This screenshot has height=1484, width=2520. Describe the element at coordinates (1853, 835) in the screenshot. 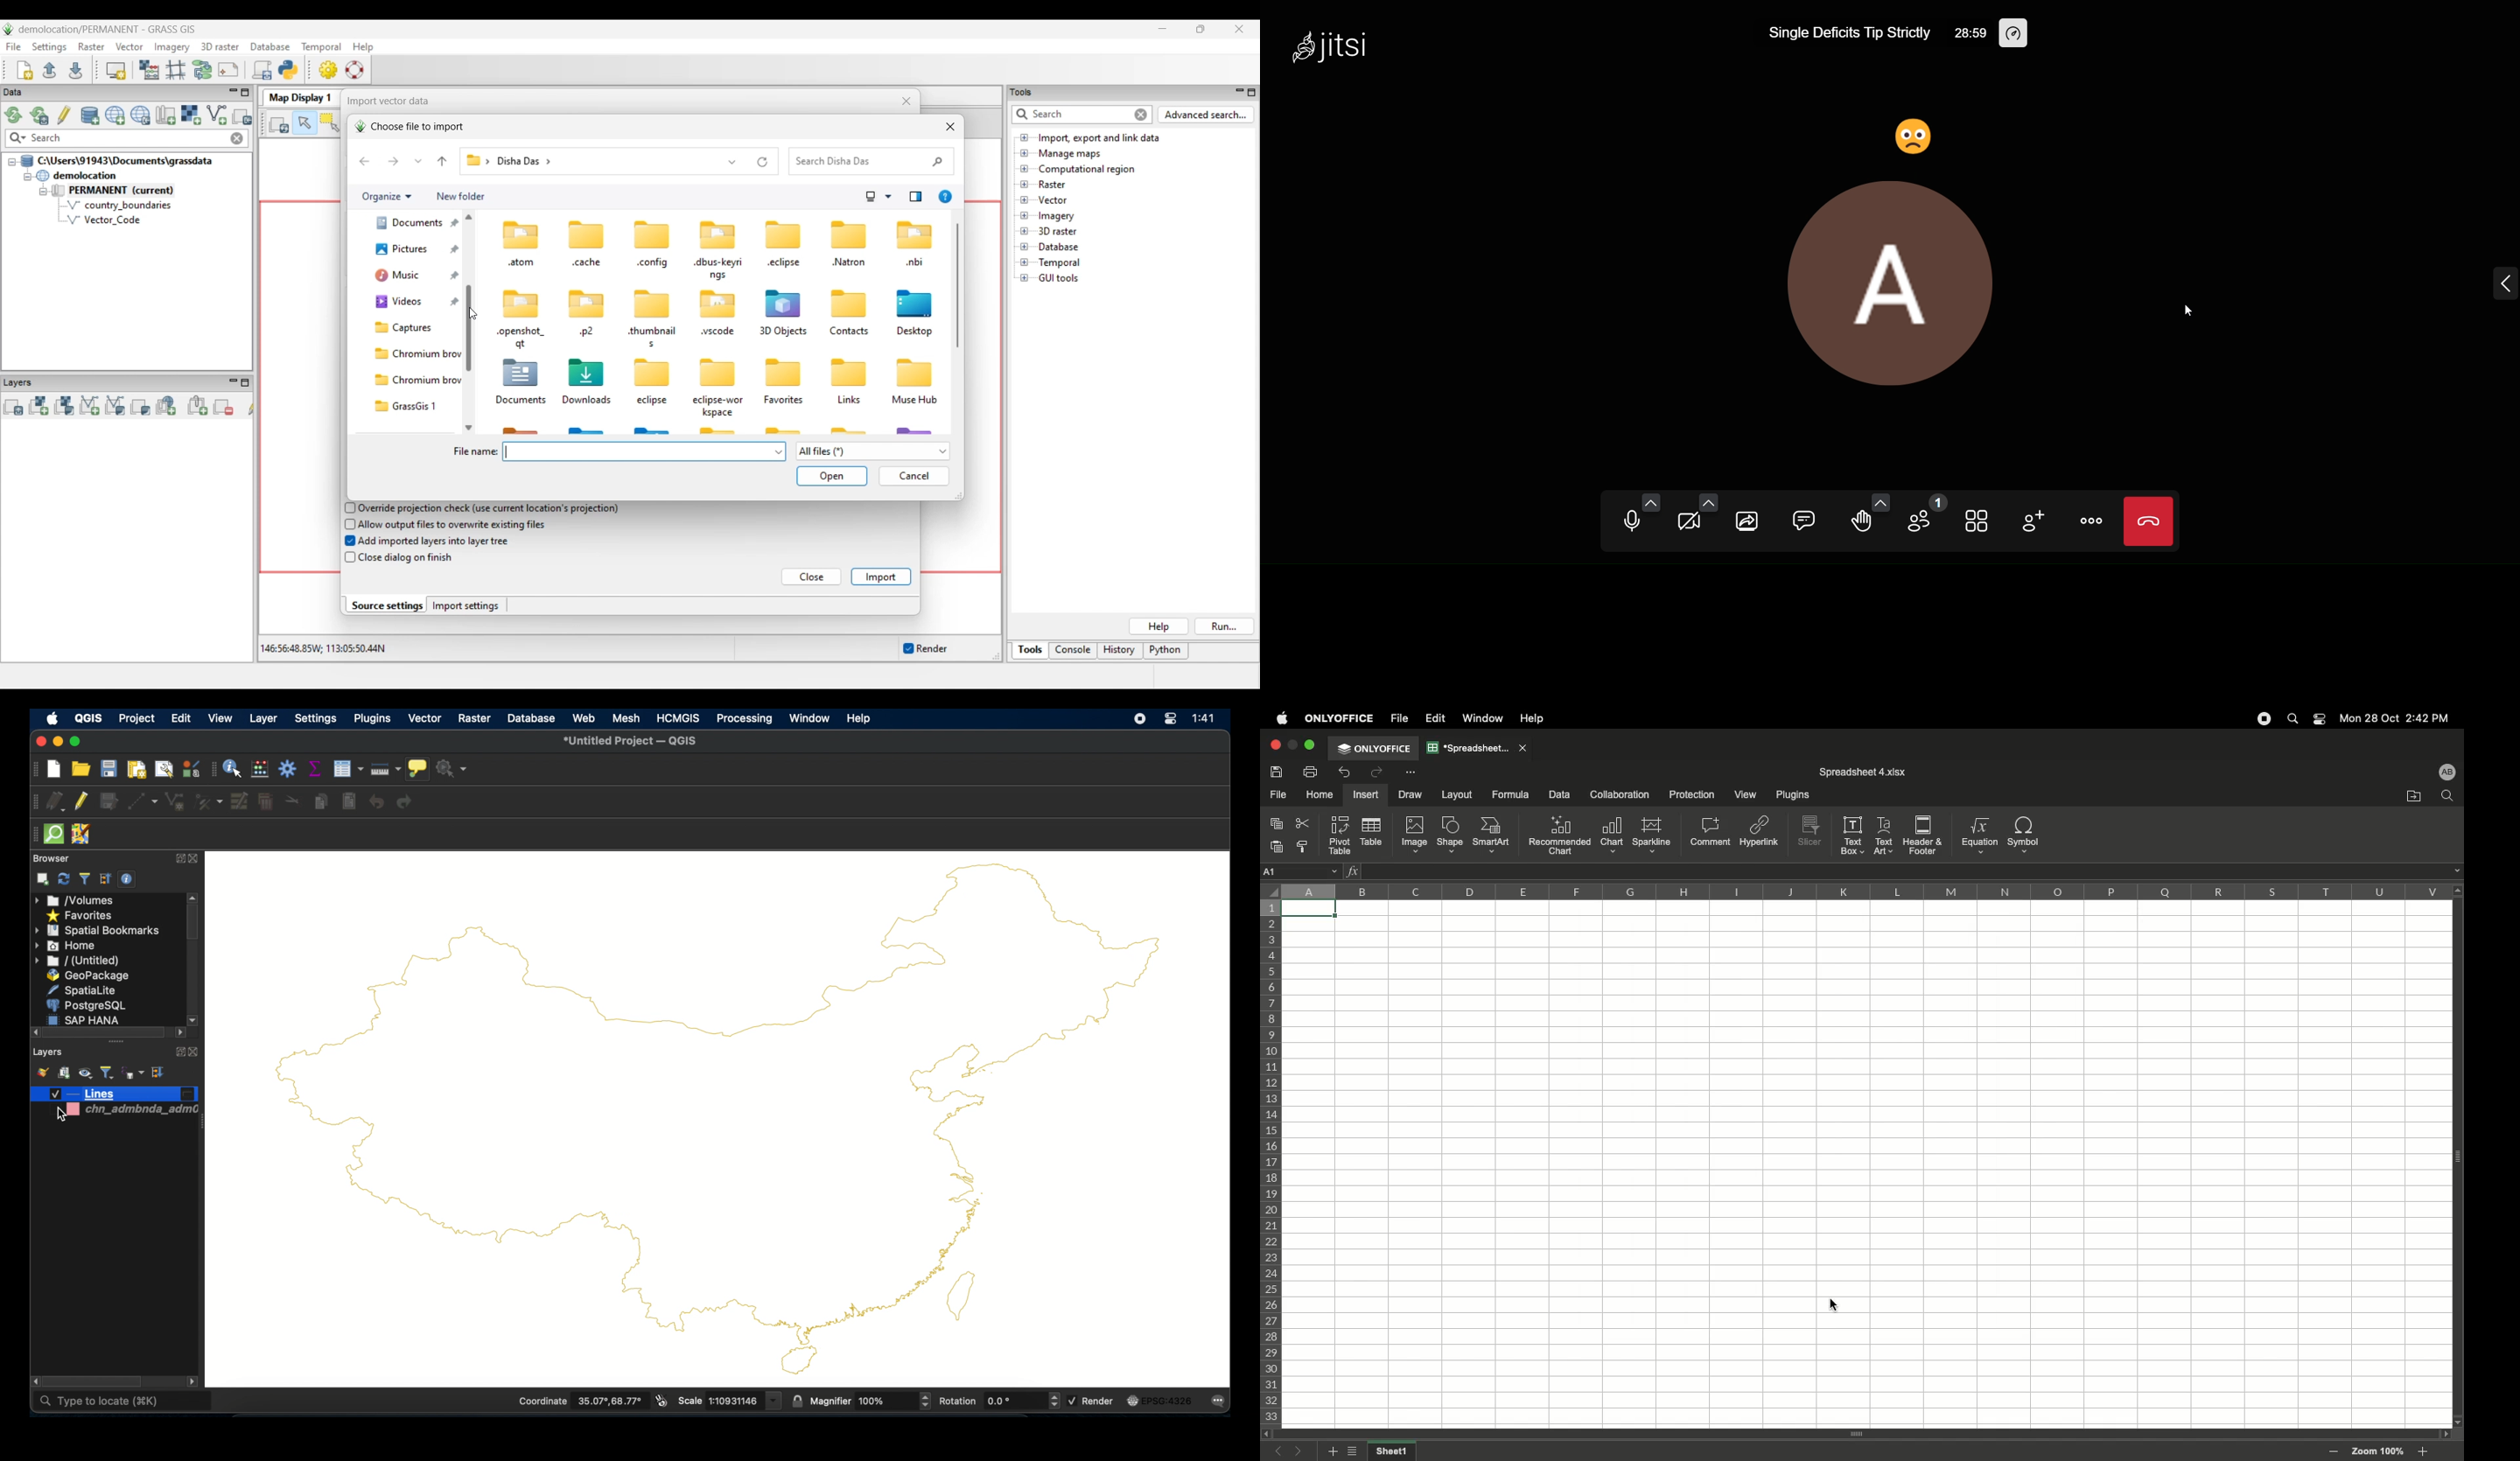

I see `Text box` at that location.